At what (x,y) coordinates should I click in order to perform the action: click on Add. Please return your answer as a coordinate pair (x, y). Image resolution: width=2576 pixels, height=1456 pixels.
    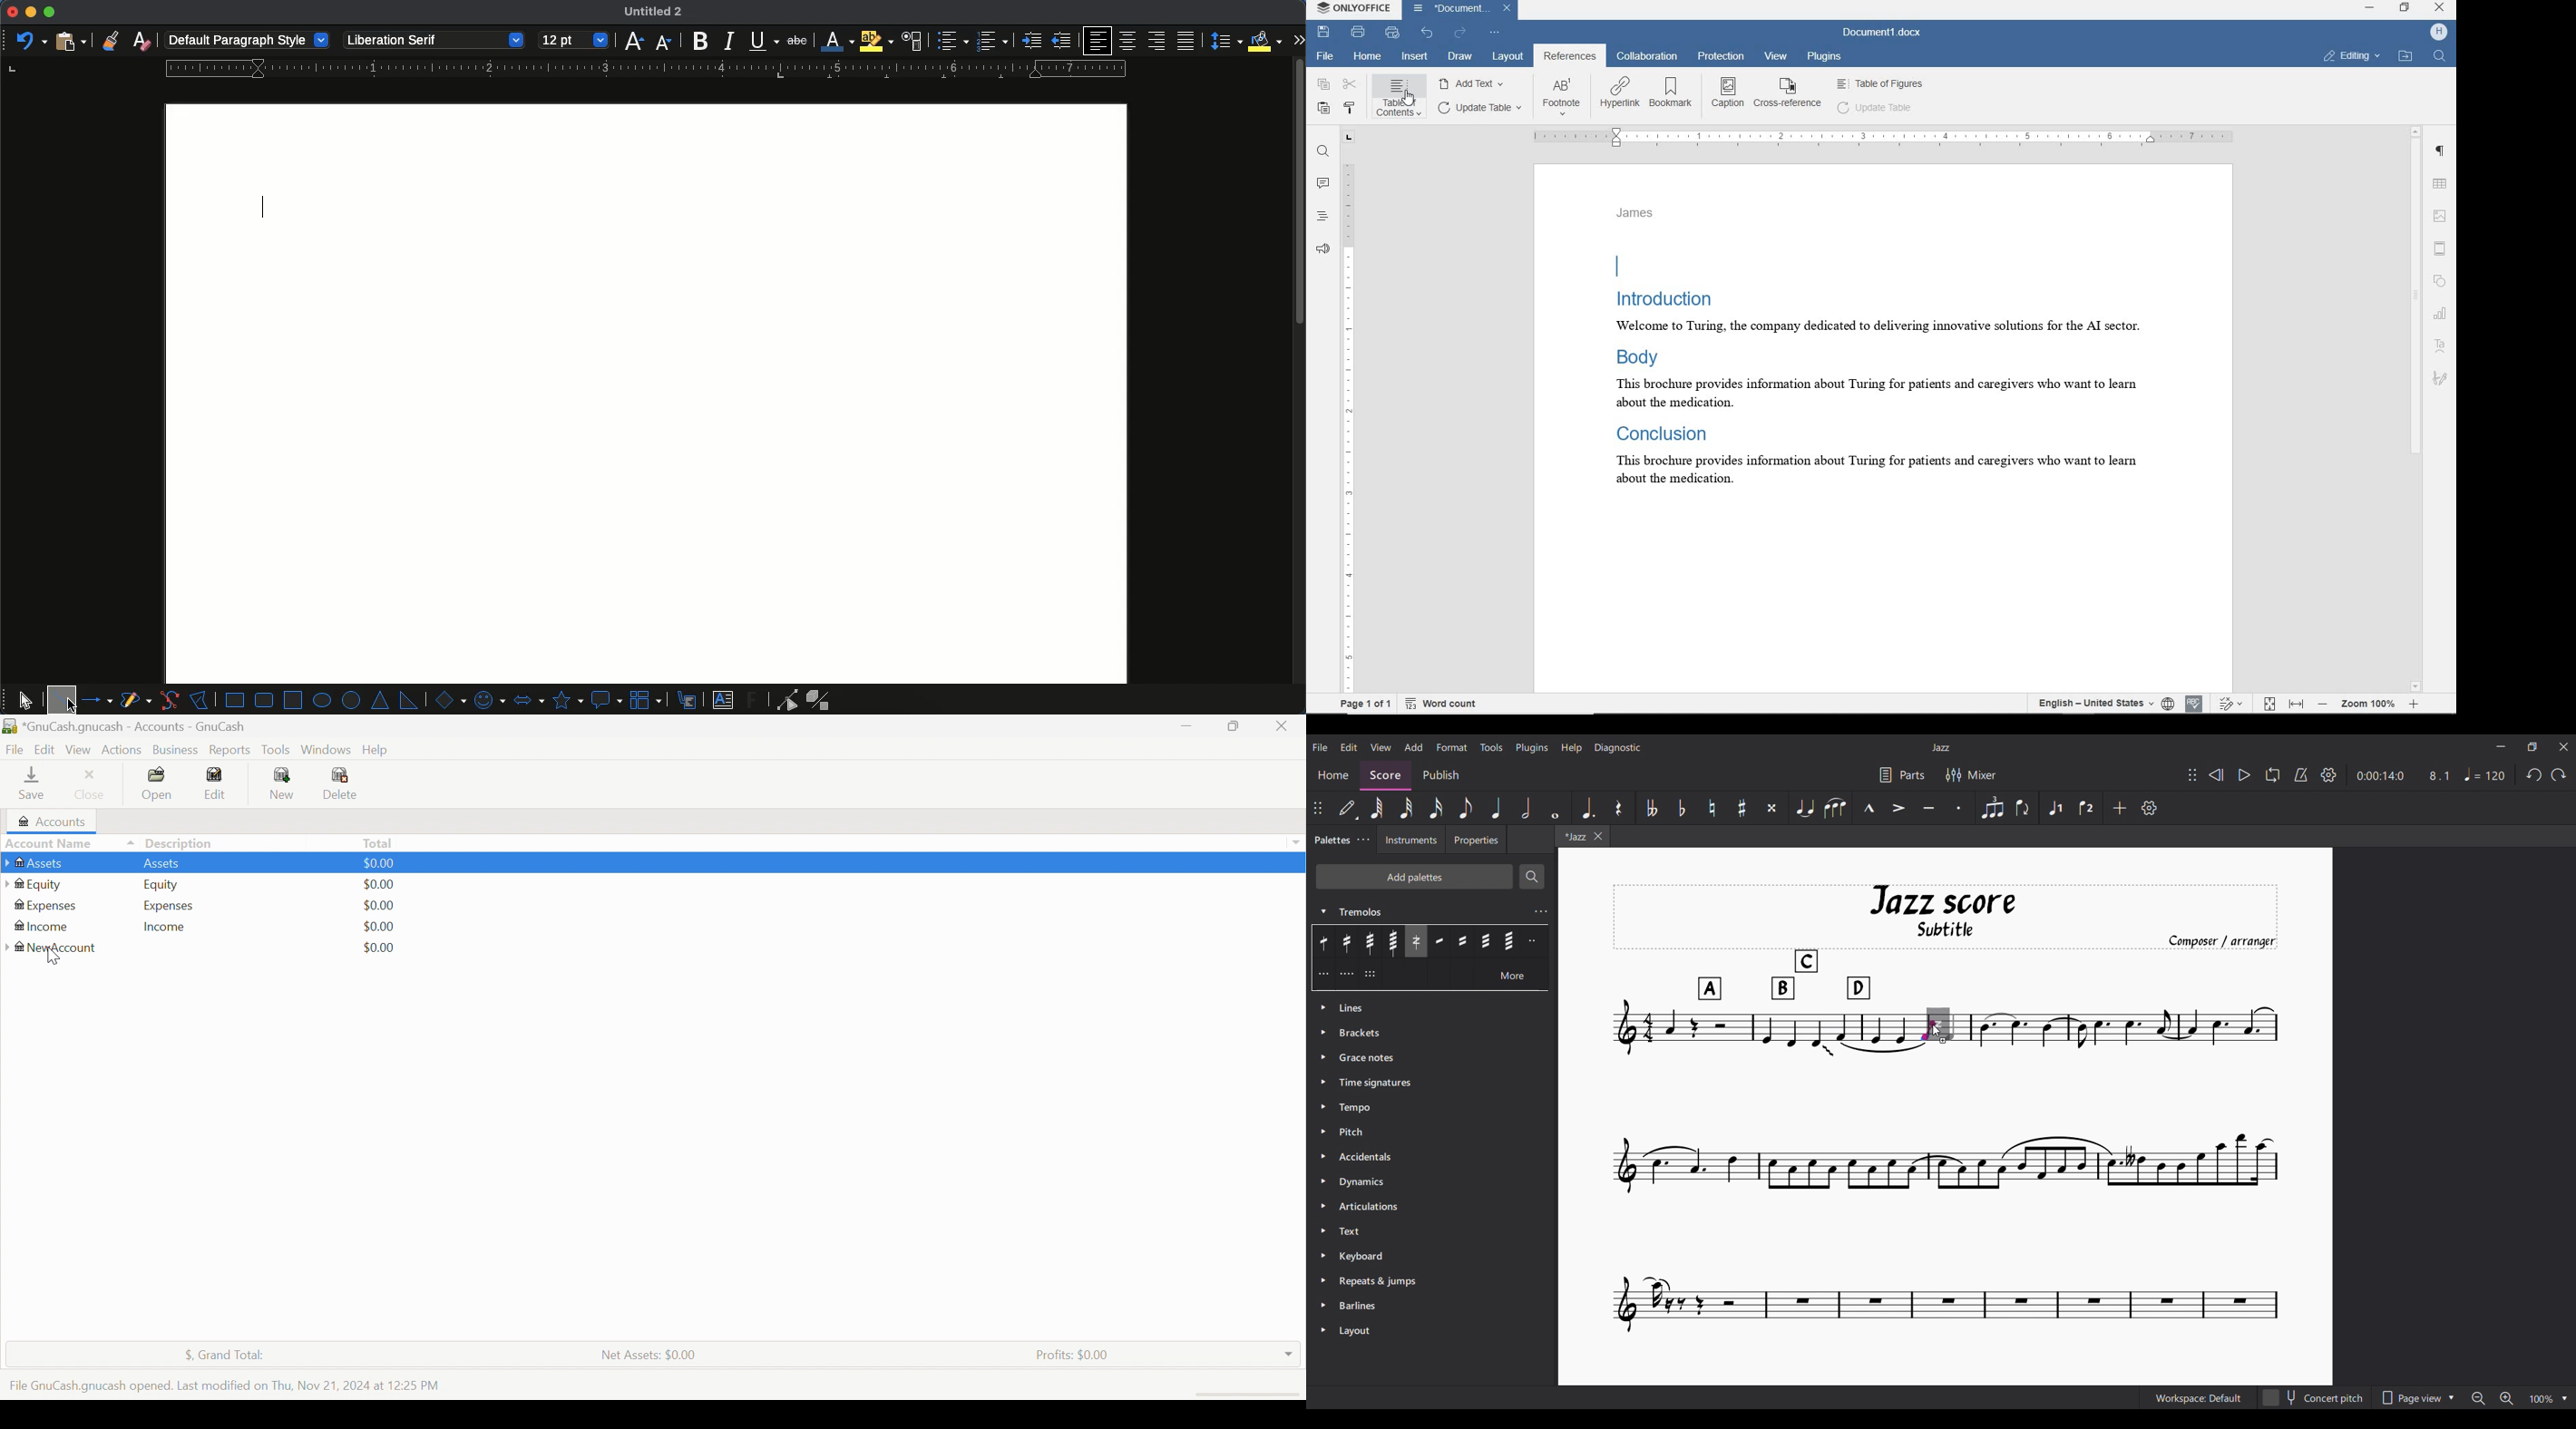
    Looking at the image, I should click on (1414, 747).